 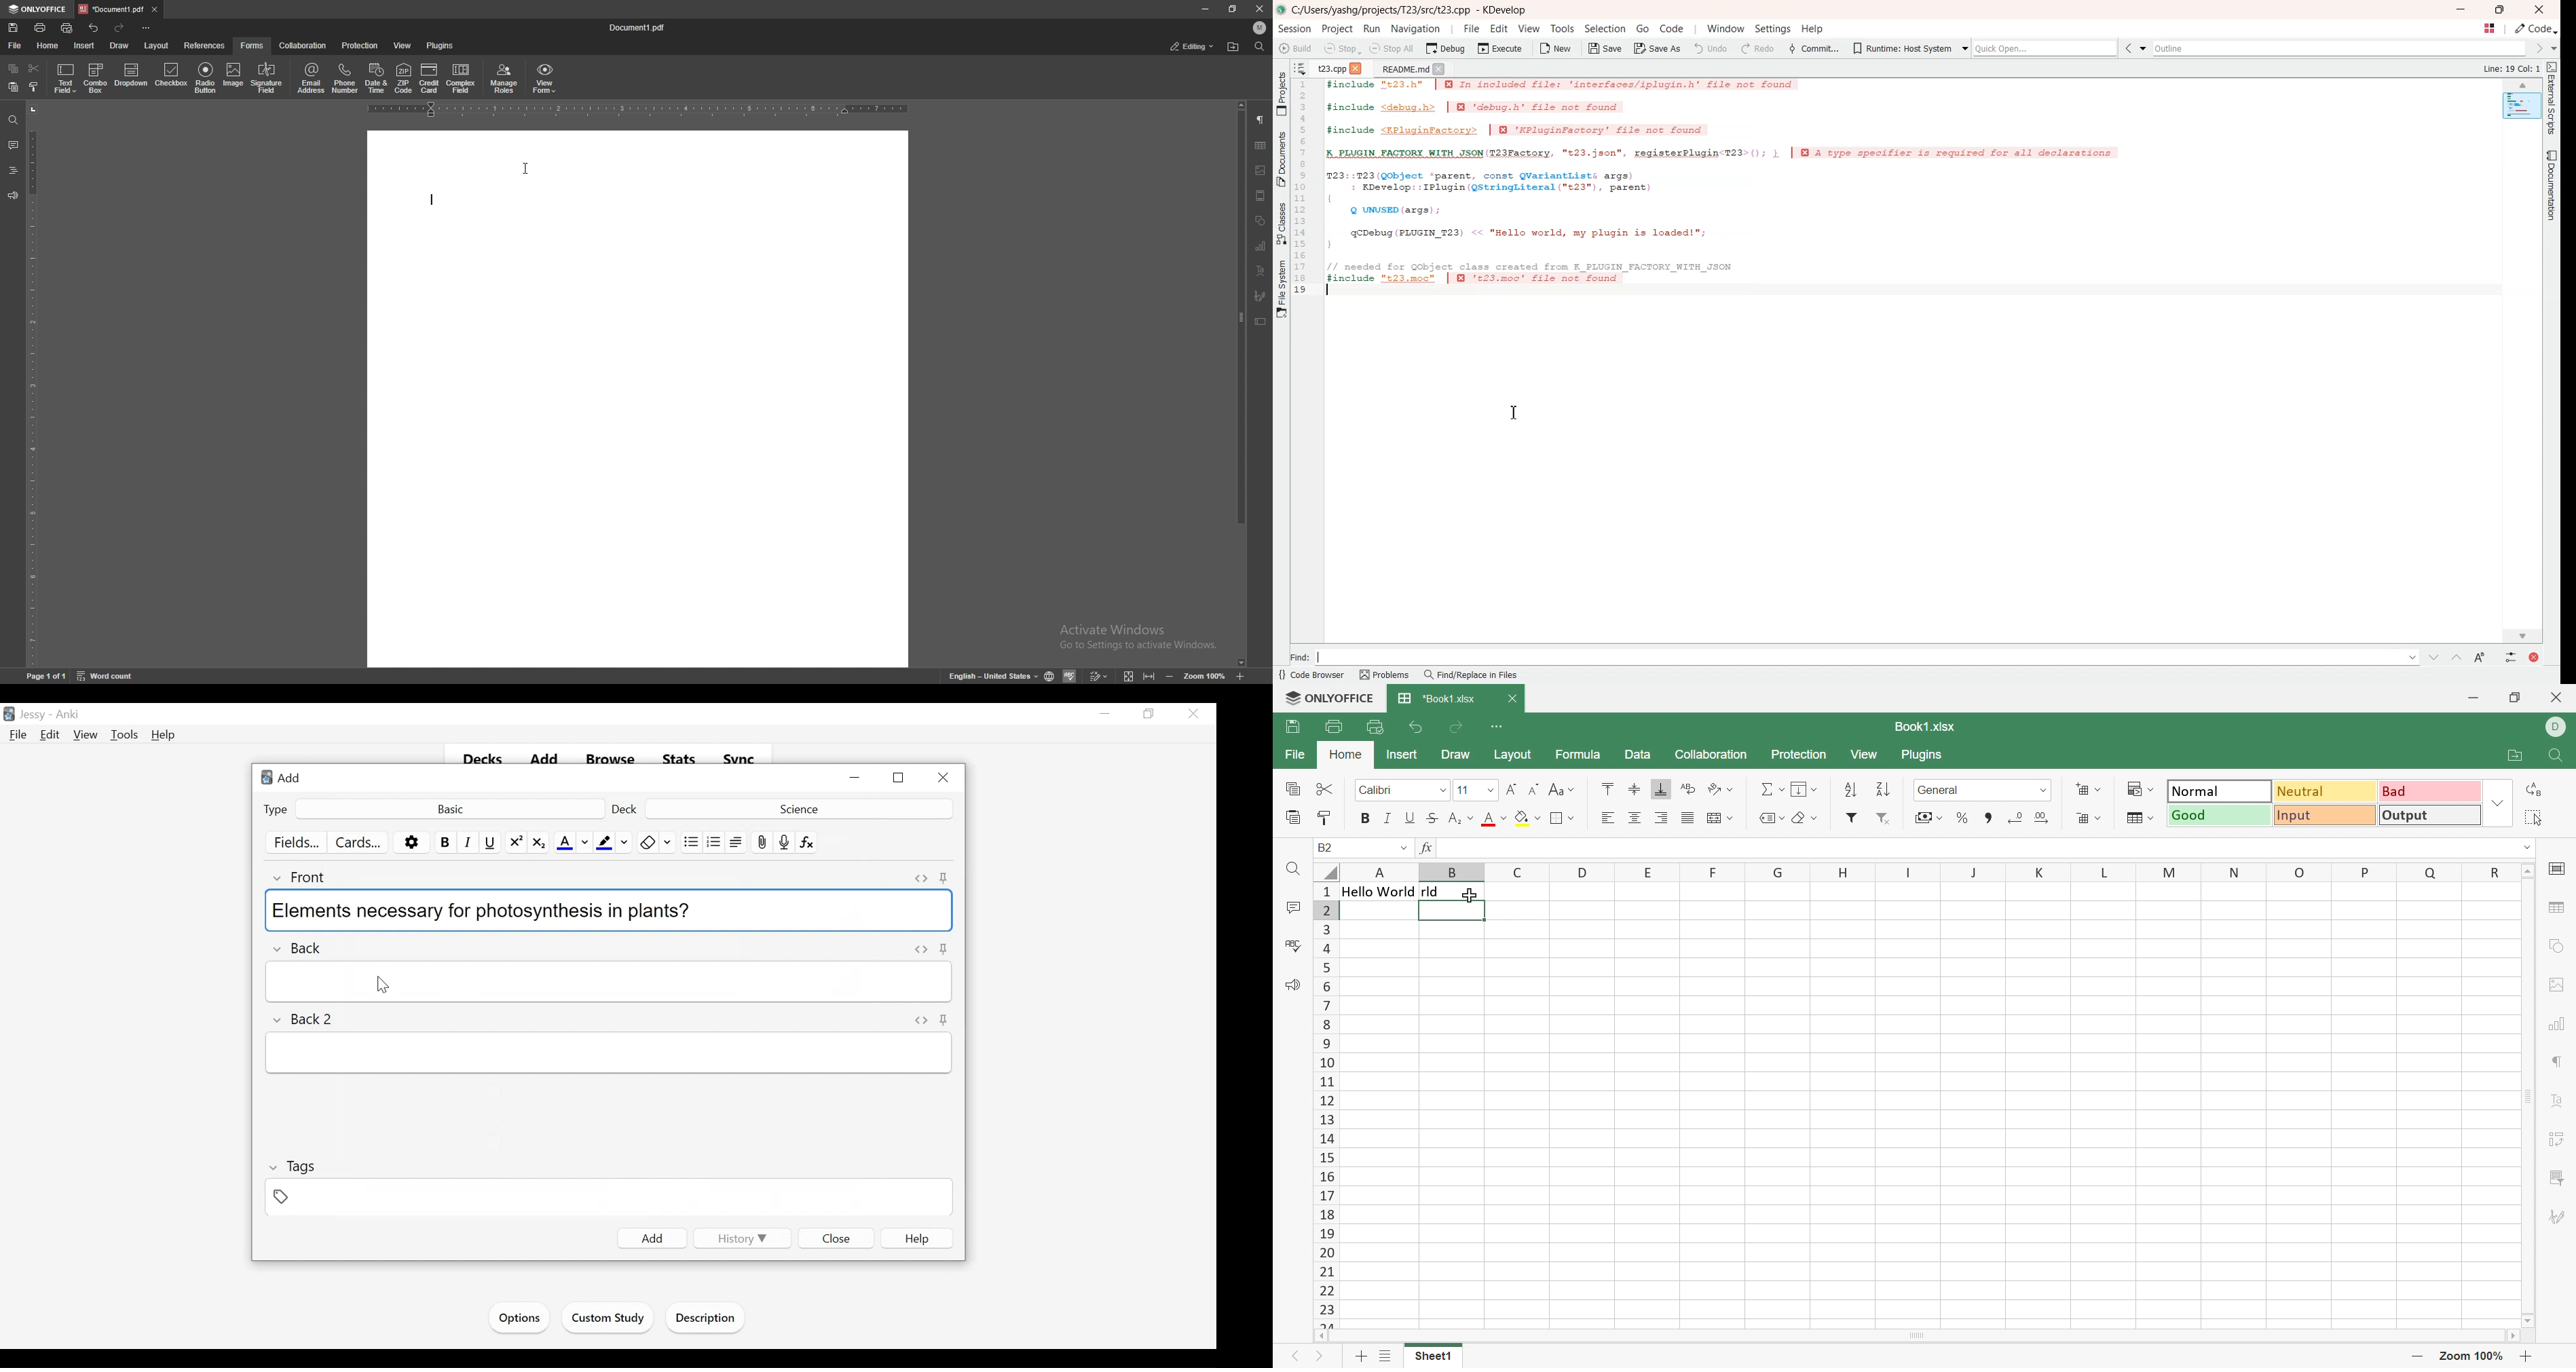 What do you see at coordinates (1469, 894) in the screenshot?
I see `Cursor` at bounding box center [1469, 894].